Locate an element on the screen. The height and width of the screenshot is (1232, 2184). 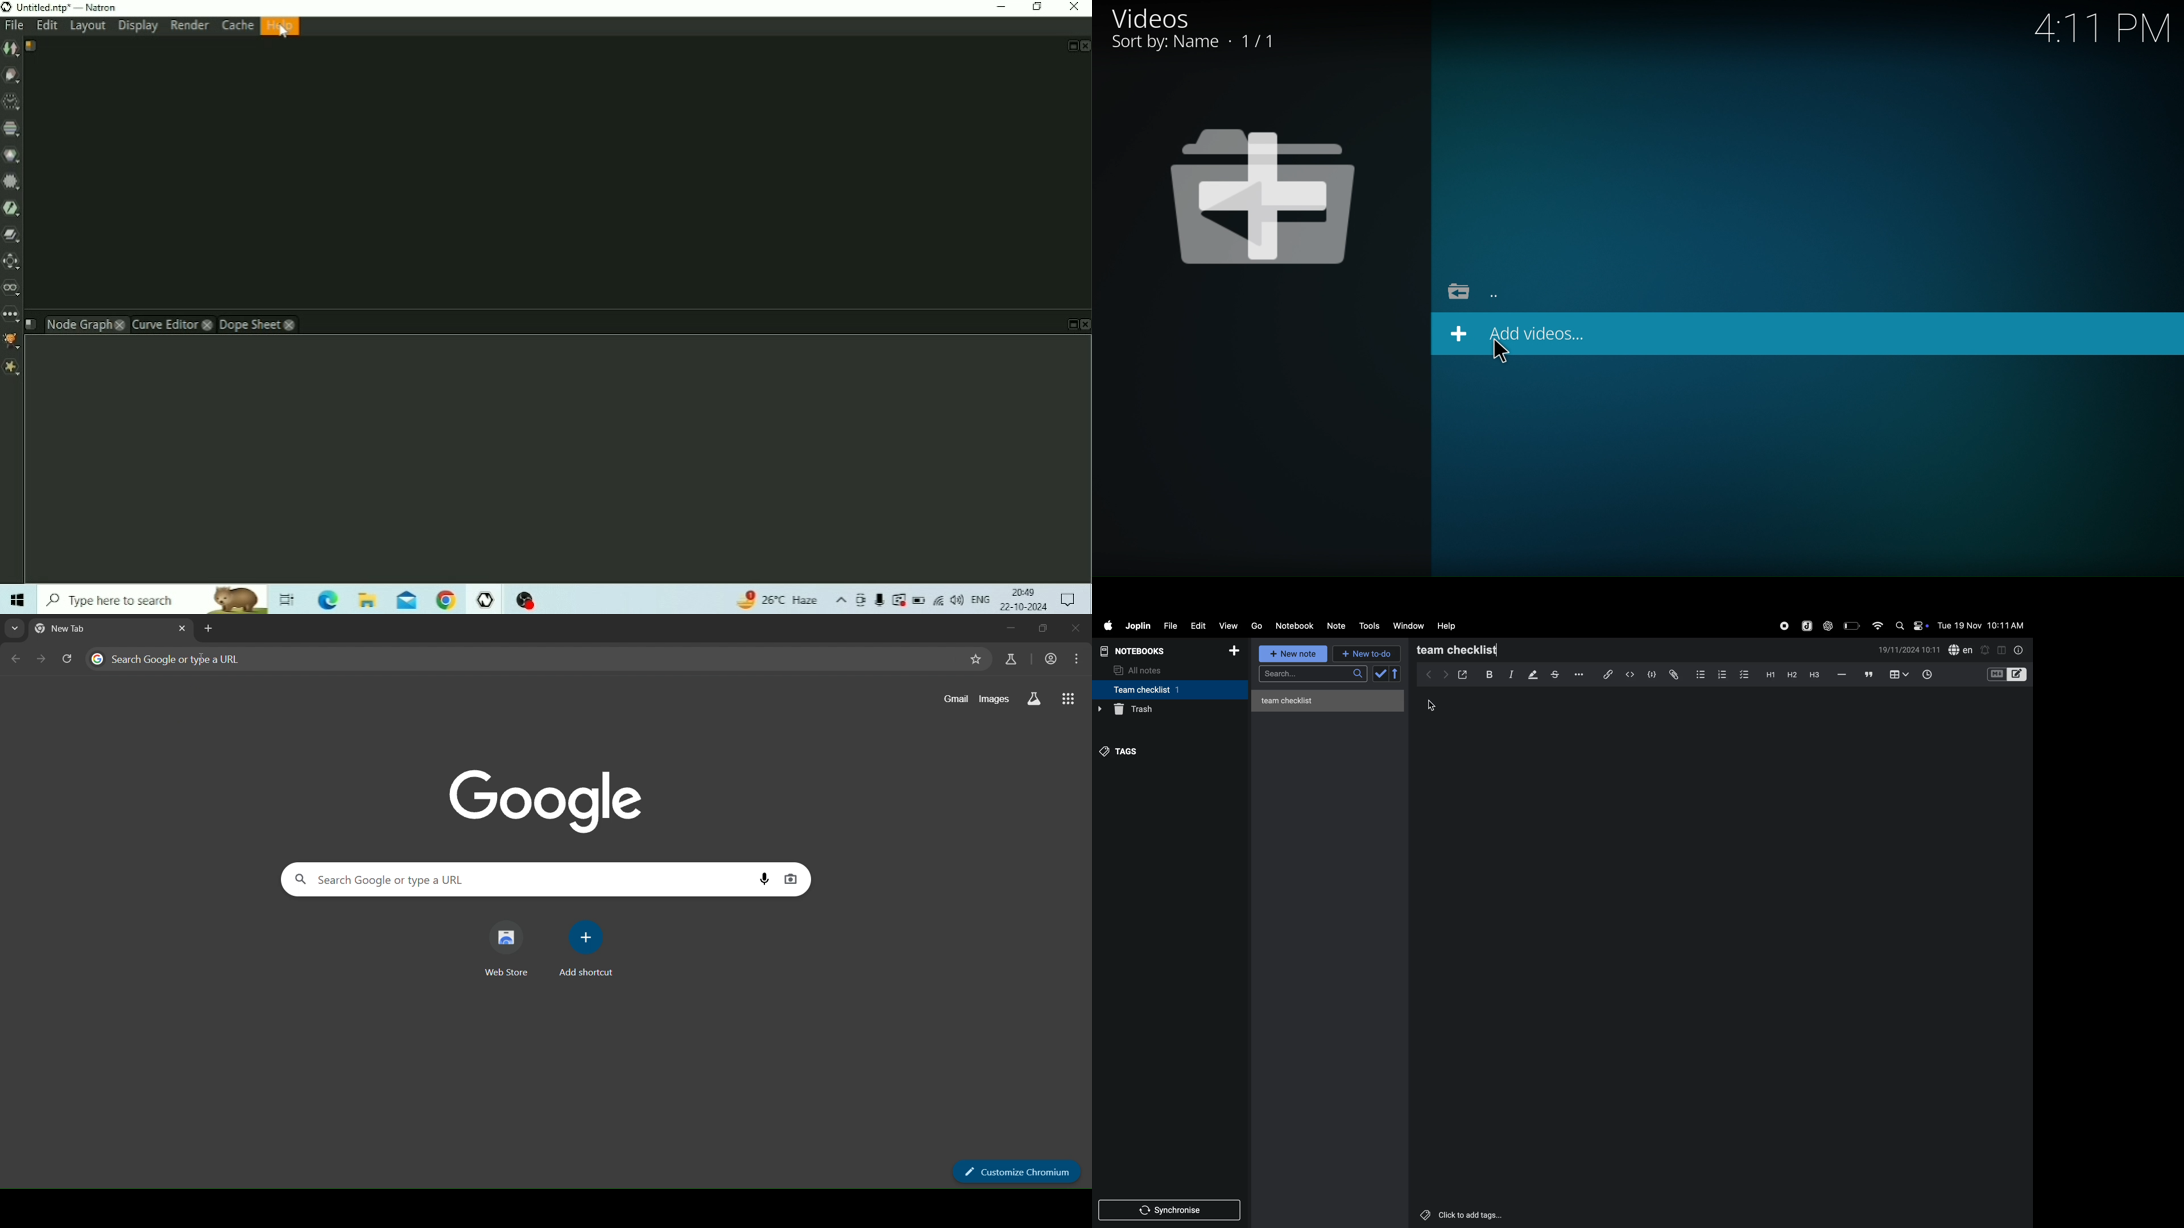
Logo is located at coordinates (1265, 195).